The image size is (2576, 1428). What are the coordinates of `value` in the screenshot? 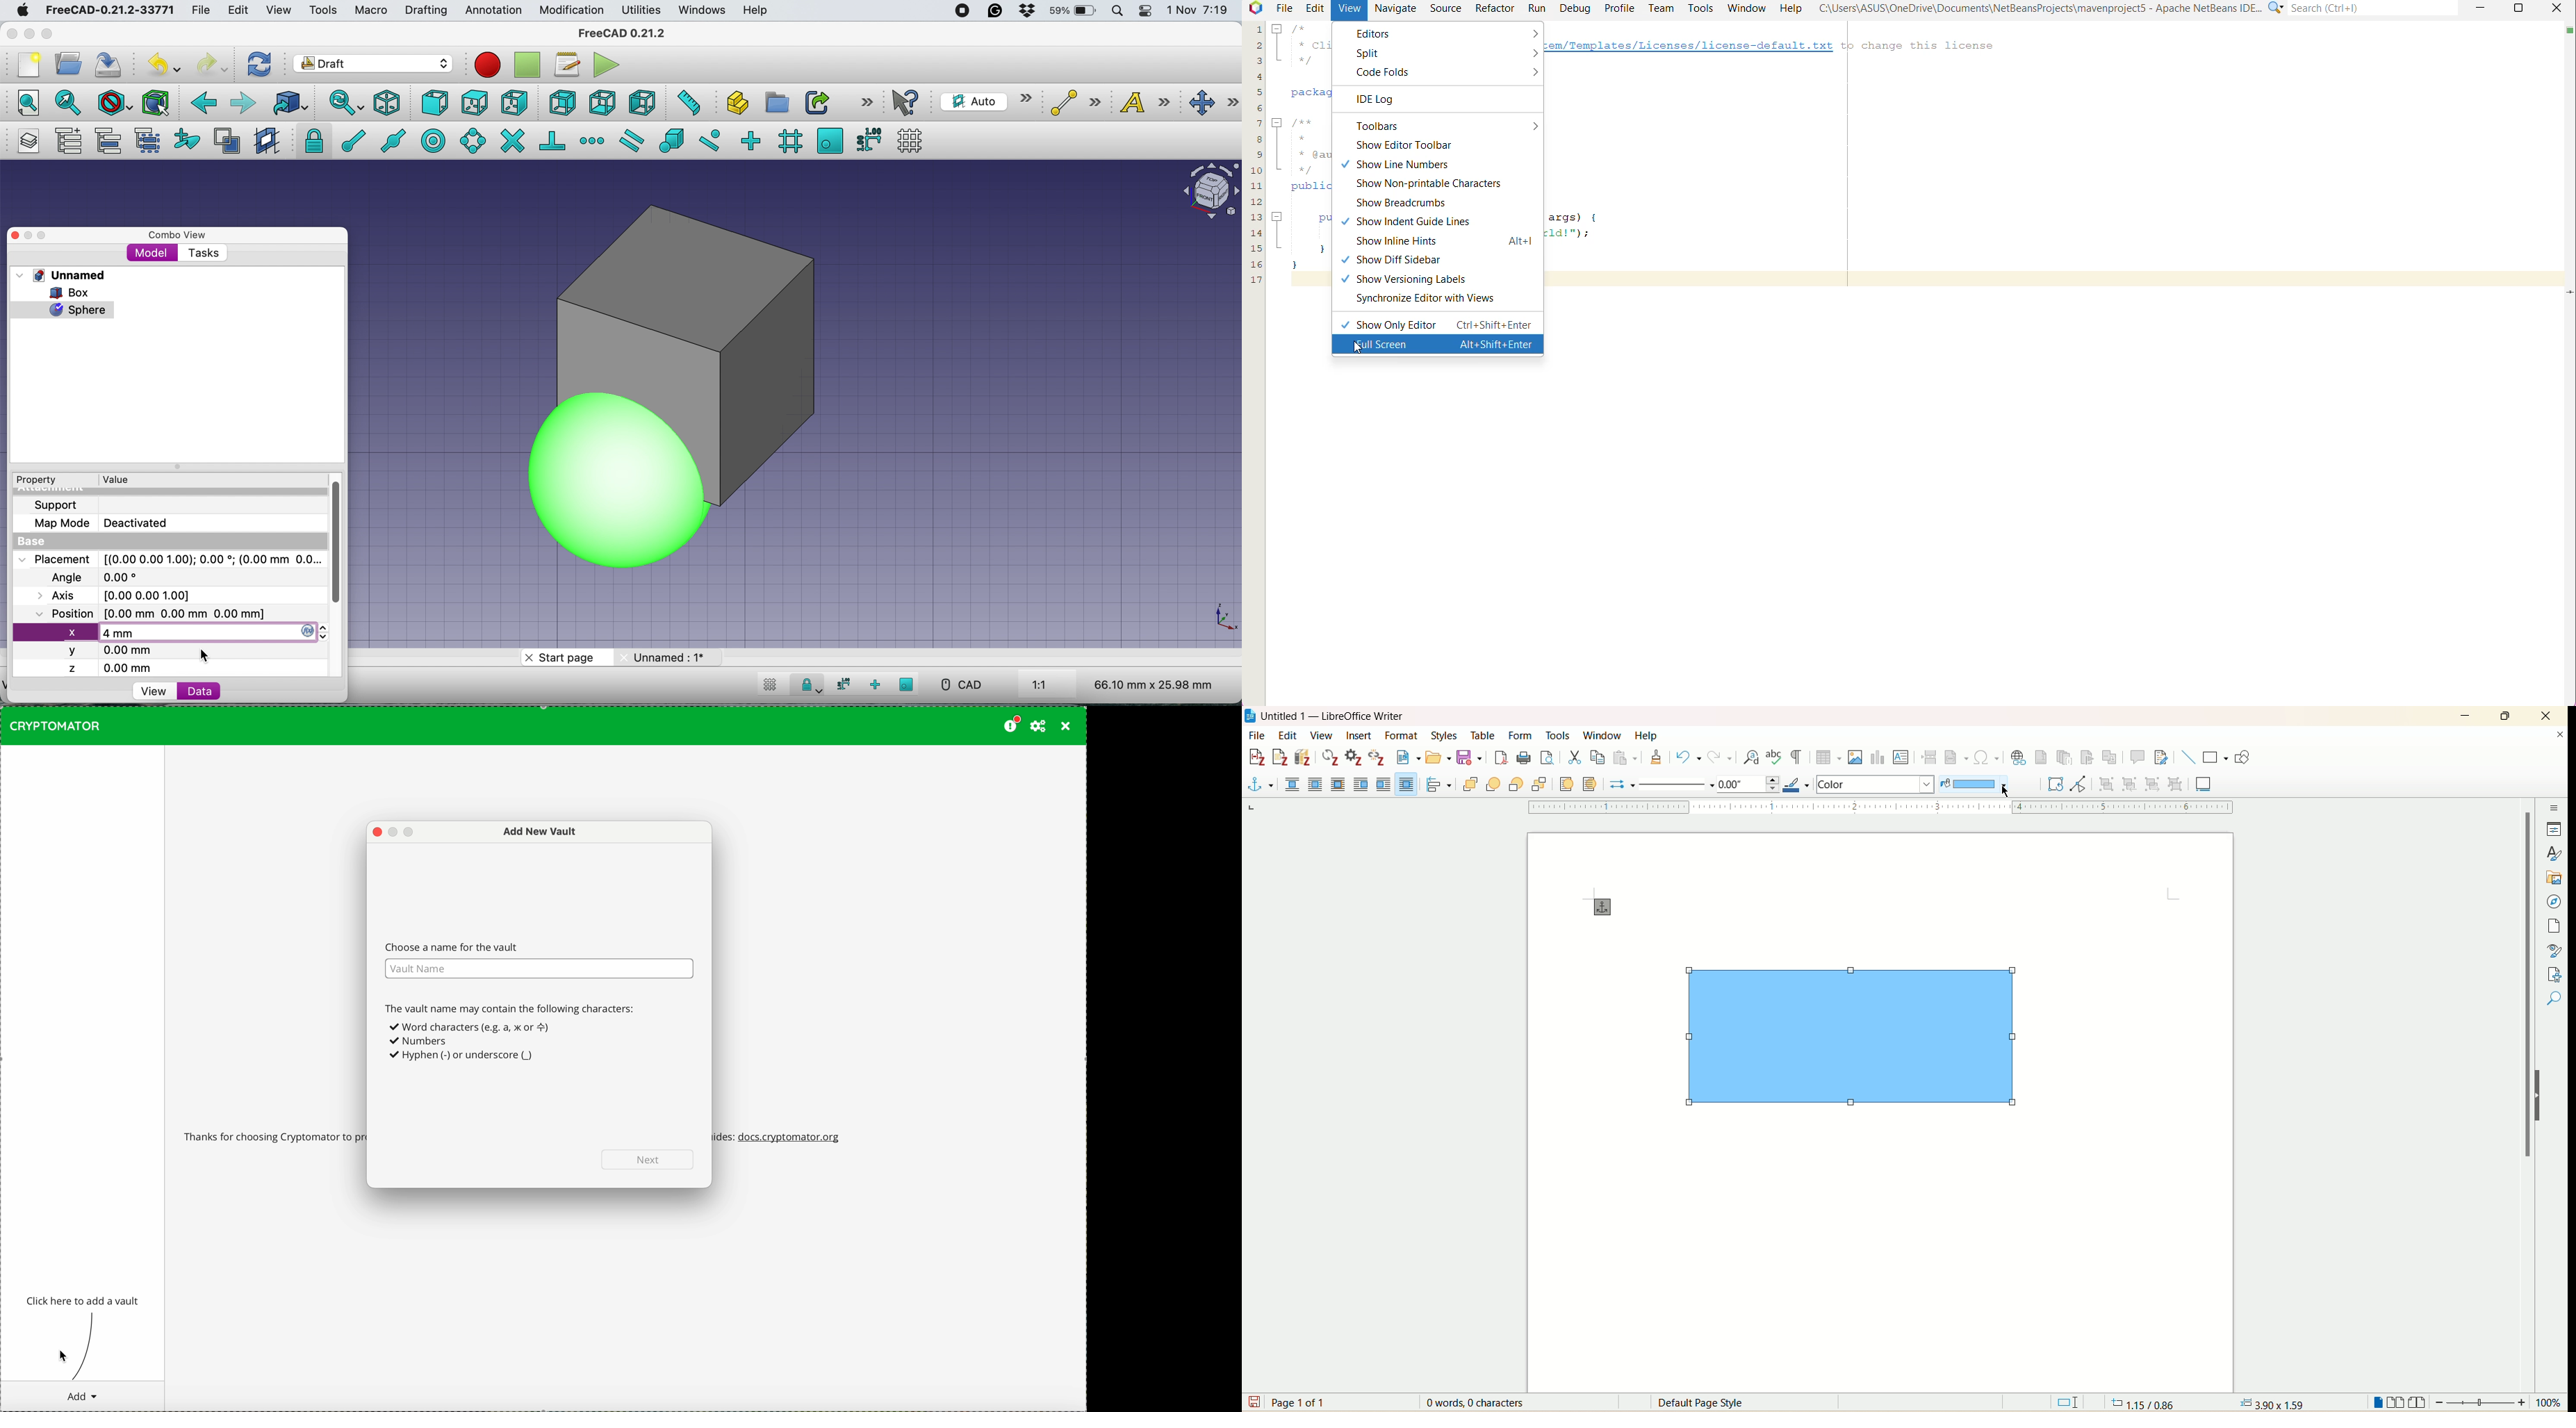 It's located at (125, 479).